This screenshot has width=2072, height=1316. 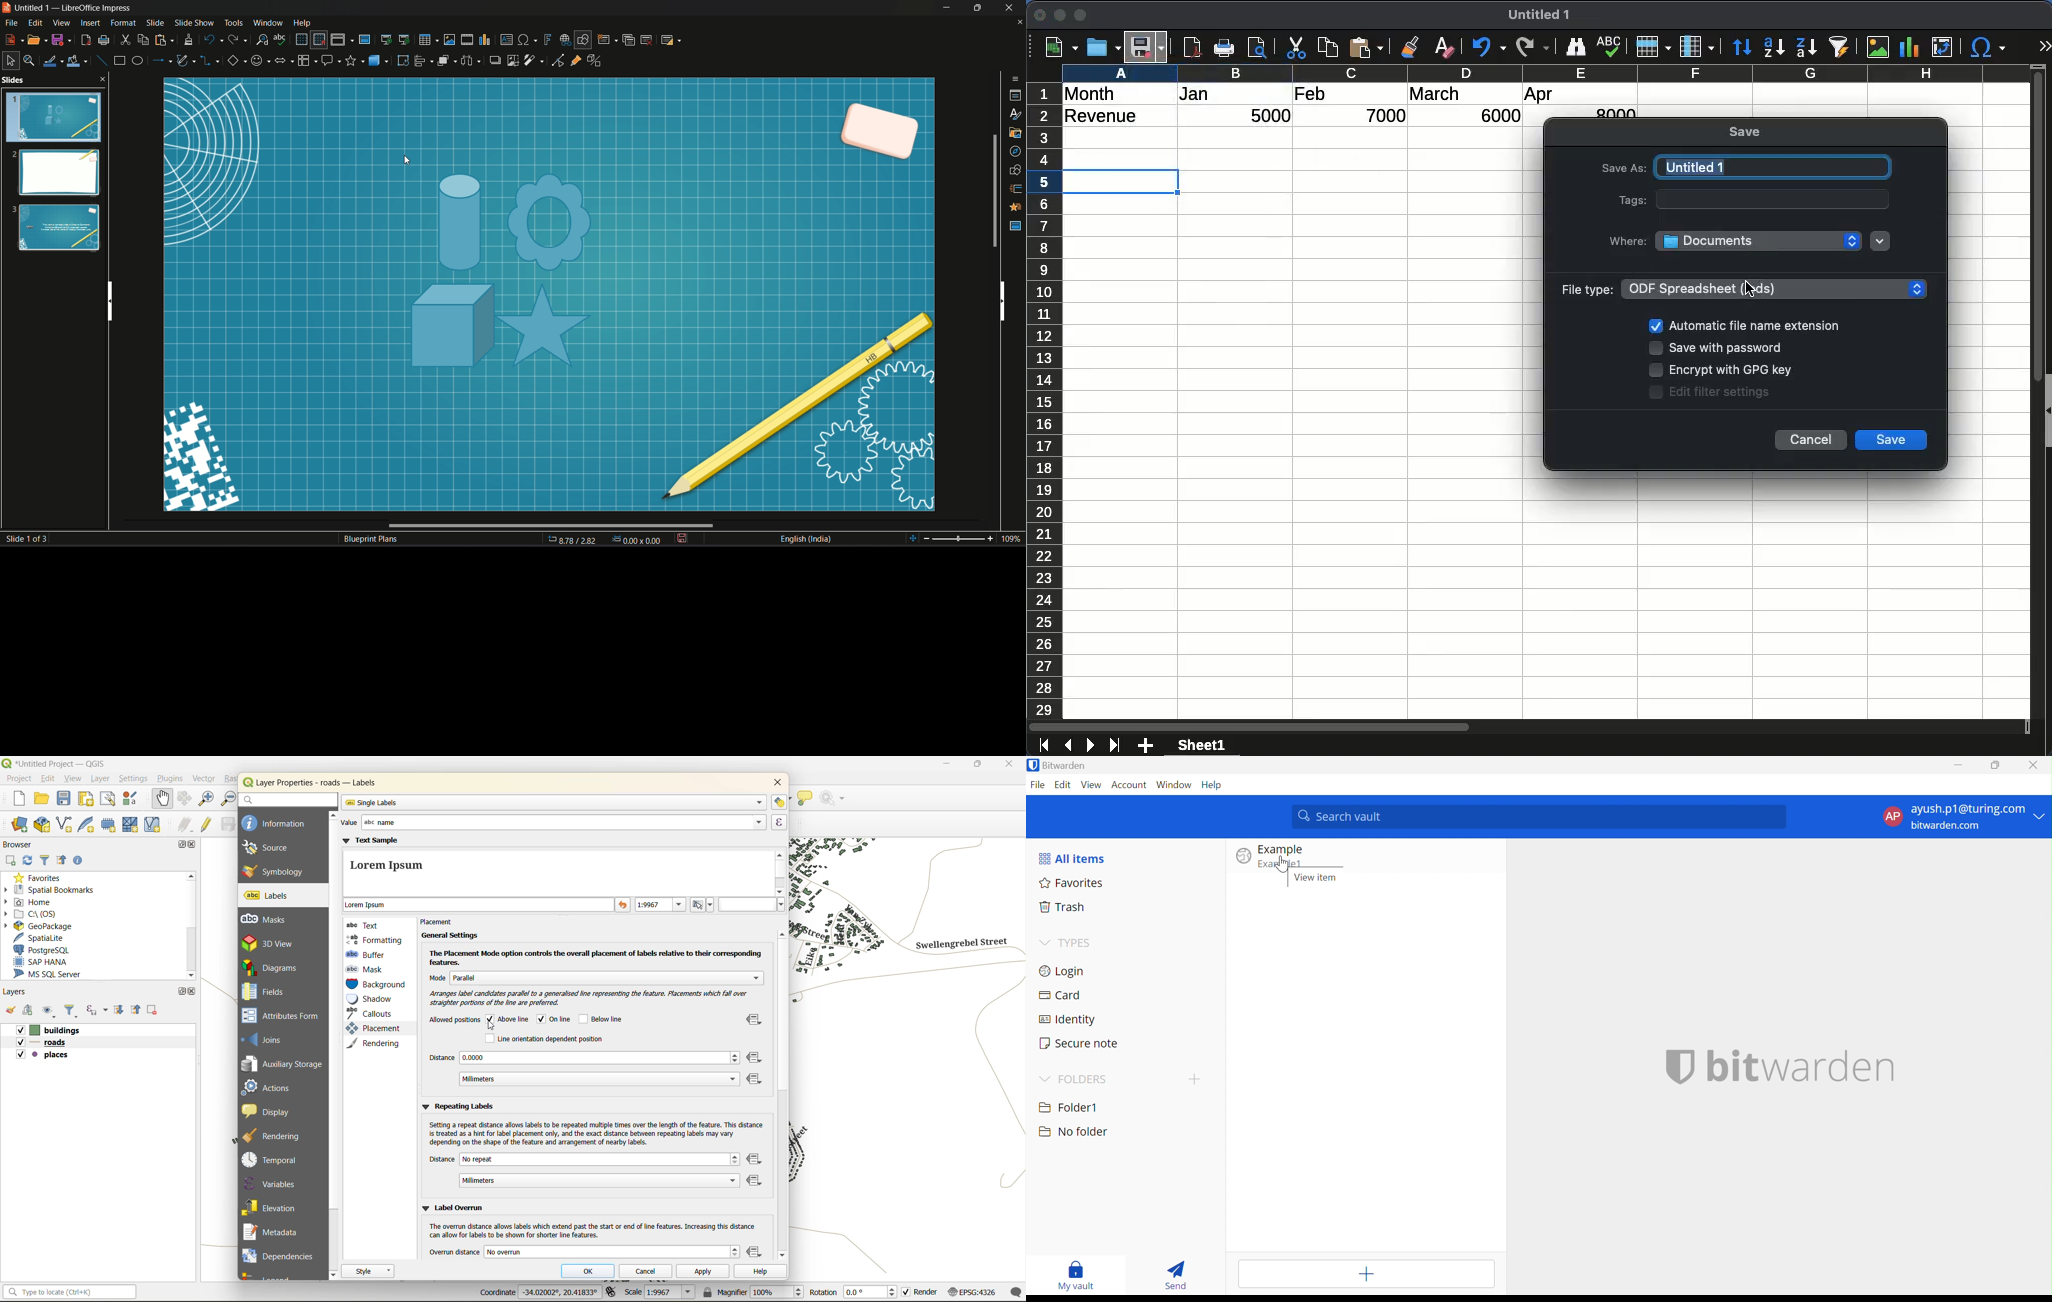 What do you see at coordinates (275, 822) in the screenshot?
I see `information` at bounding box center [275, 822].